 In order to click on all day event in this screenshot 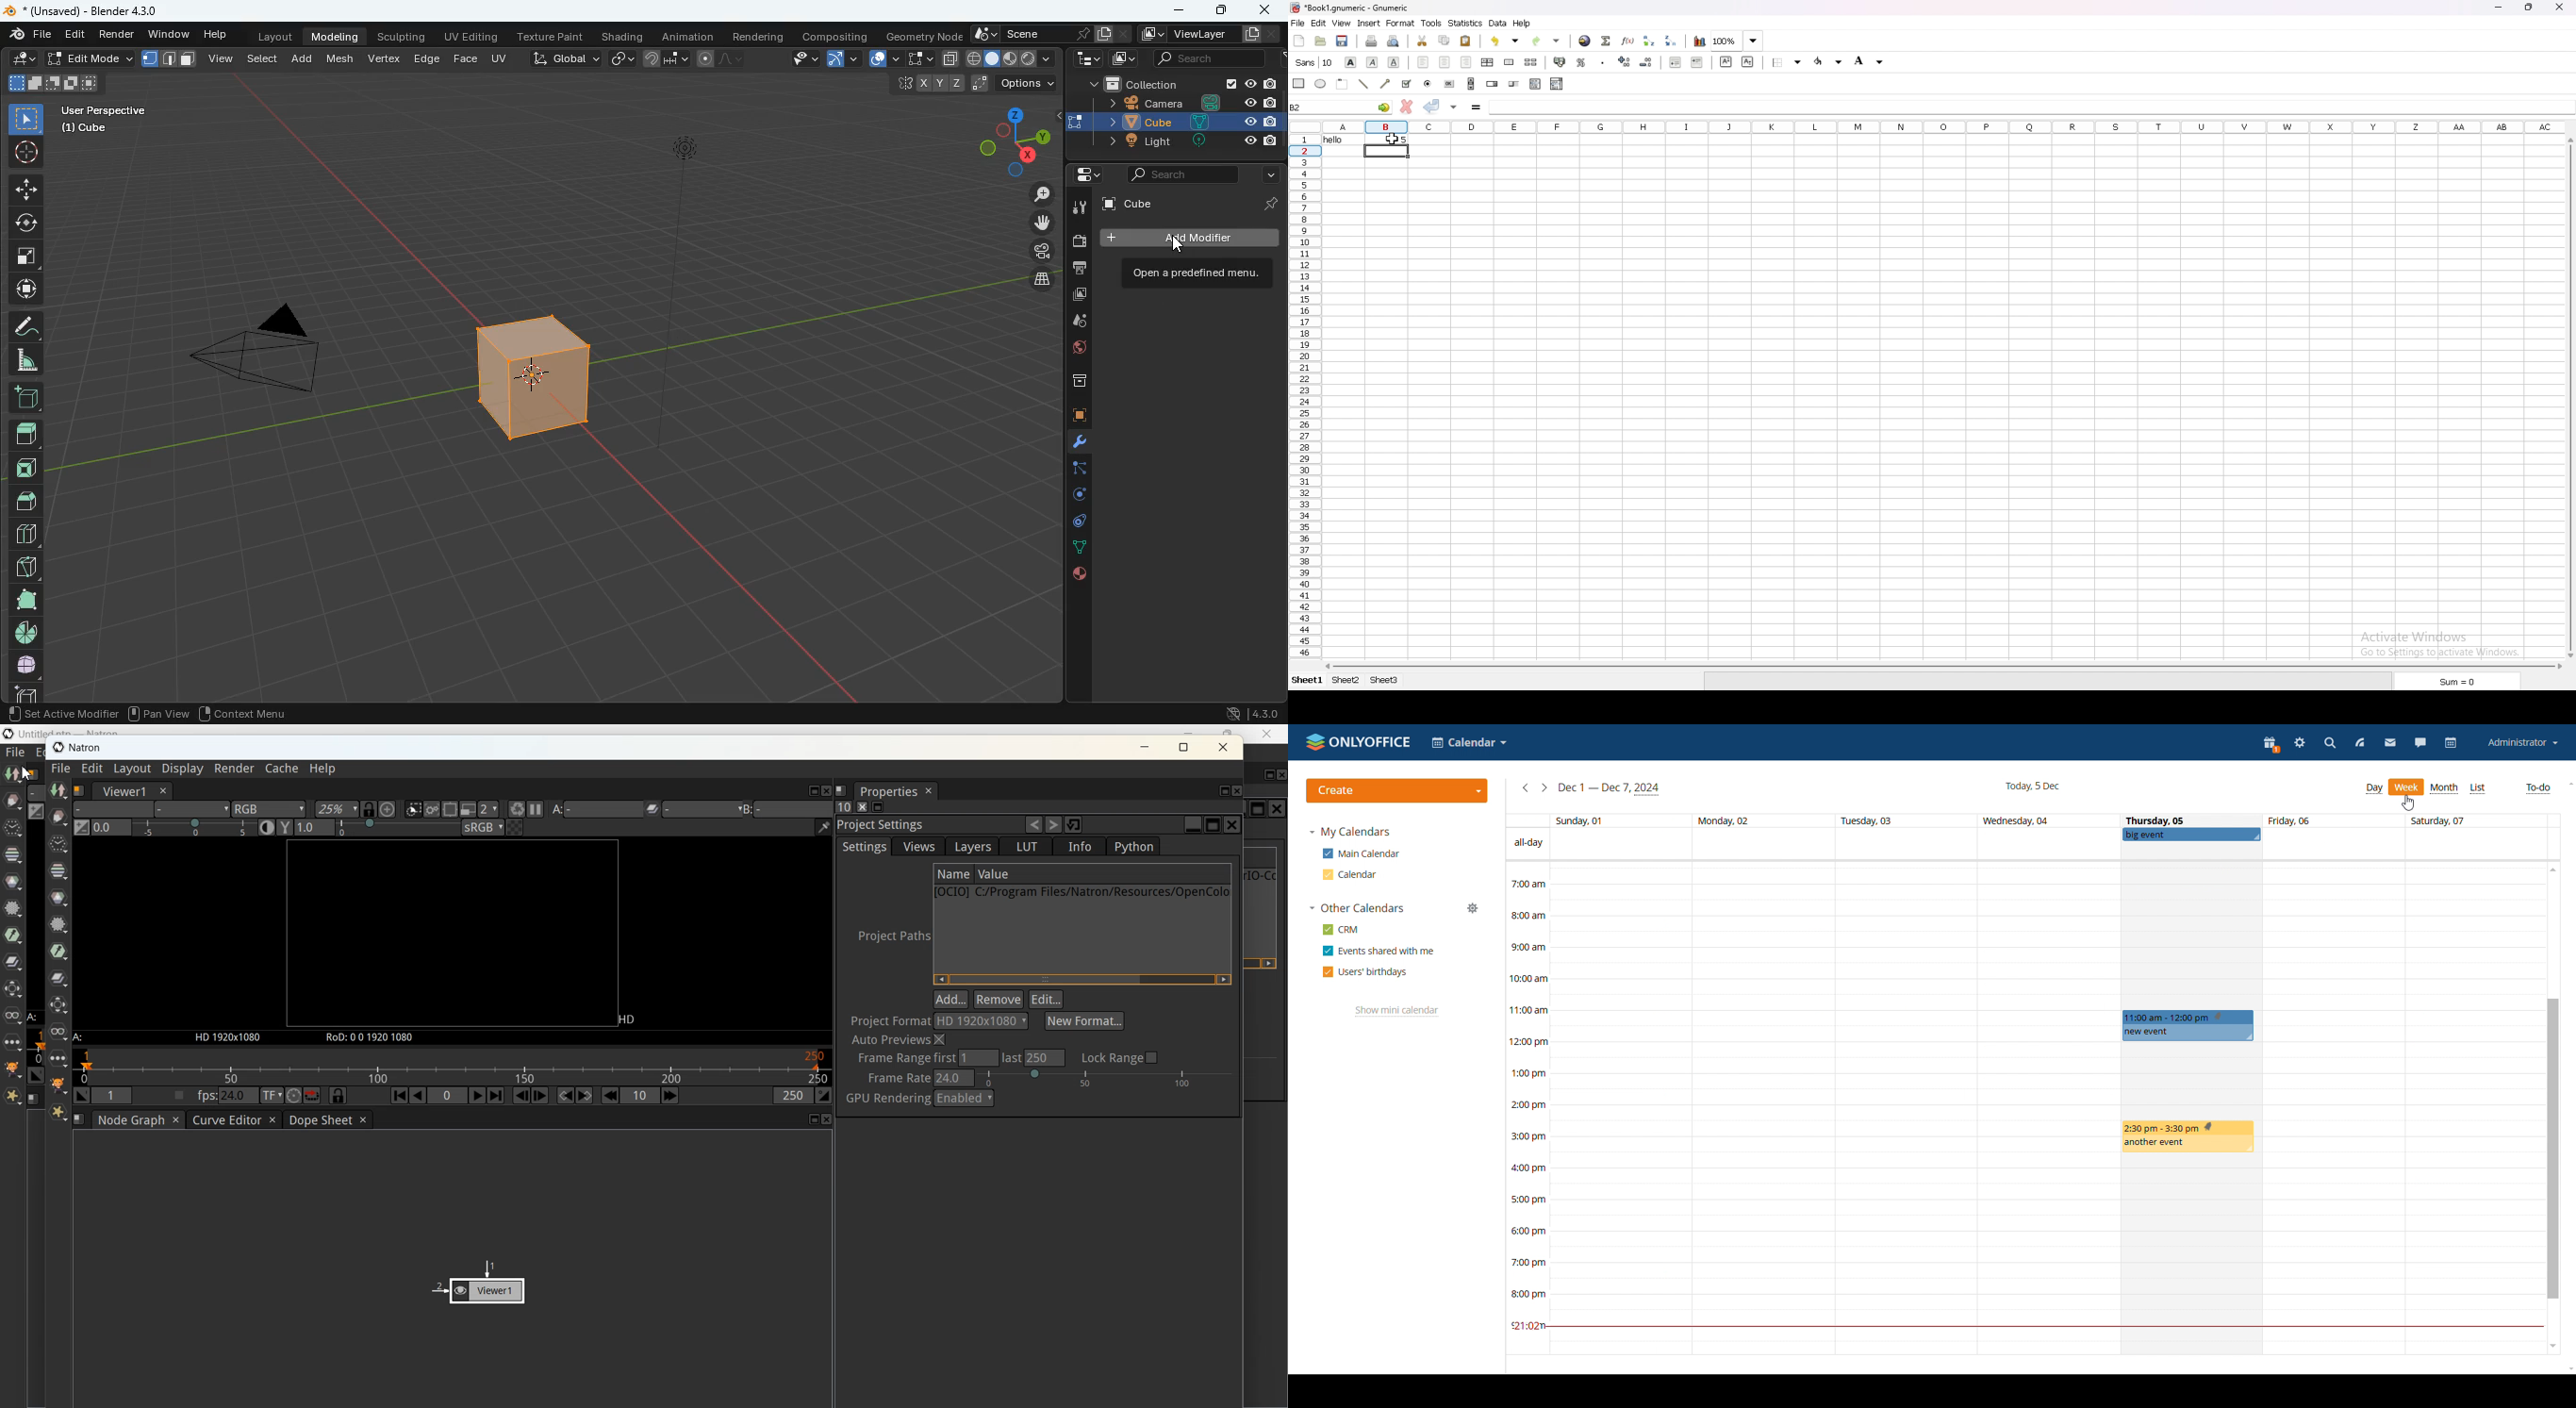, I will do `click(2191, 834)`.